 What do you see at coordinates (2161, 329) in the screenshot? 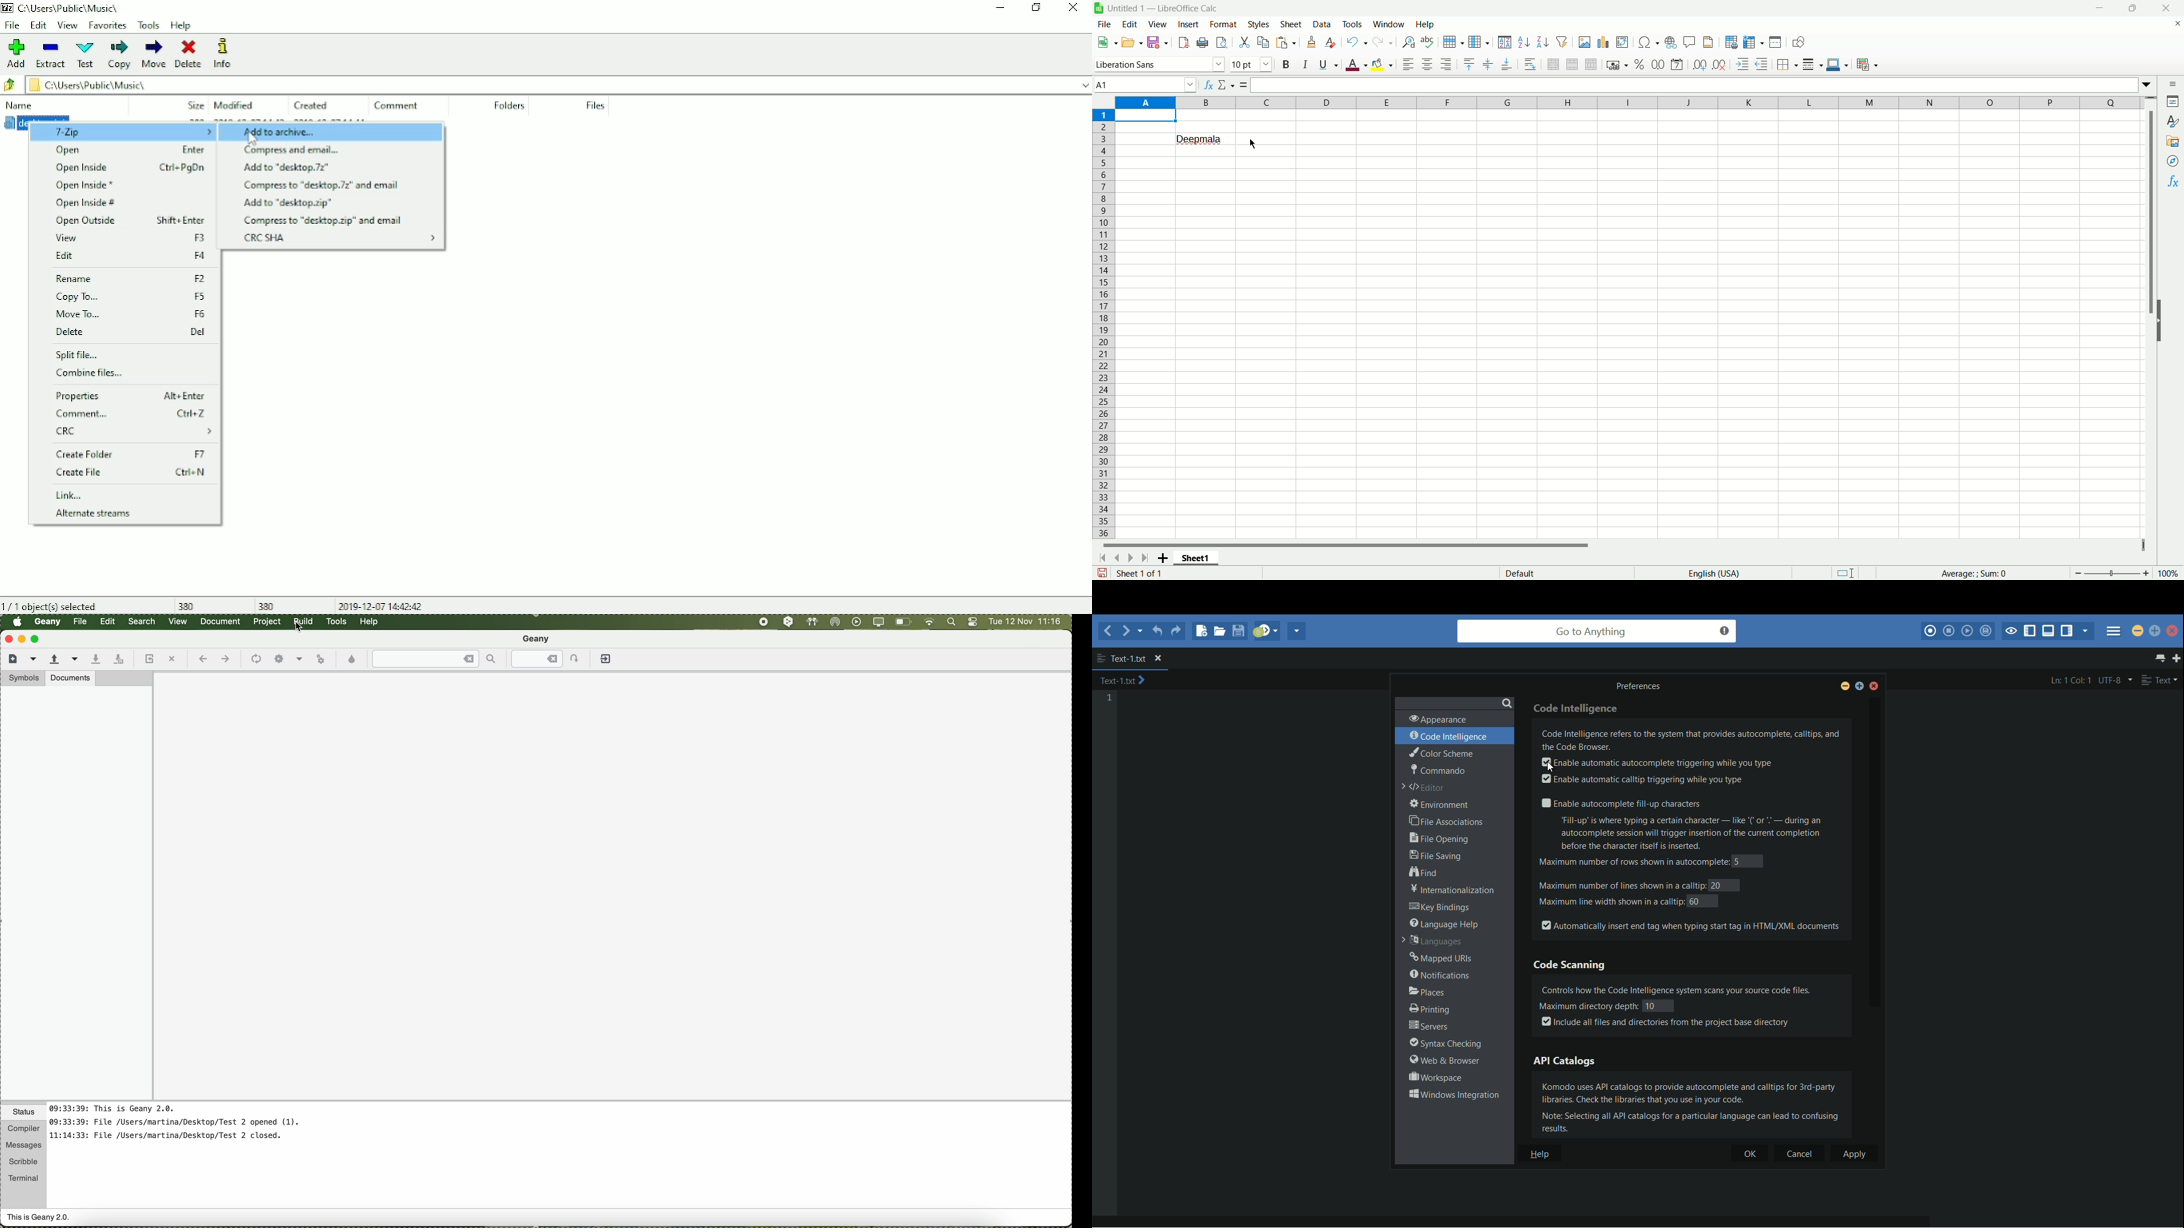
I see `hide` at bounding box center [2161, 329].